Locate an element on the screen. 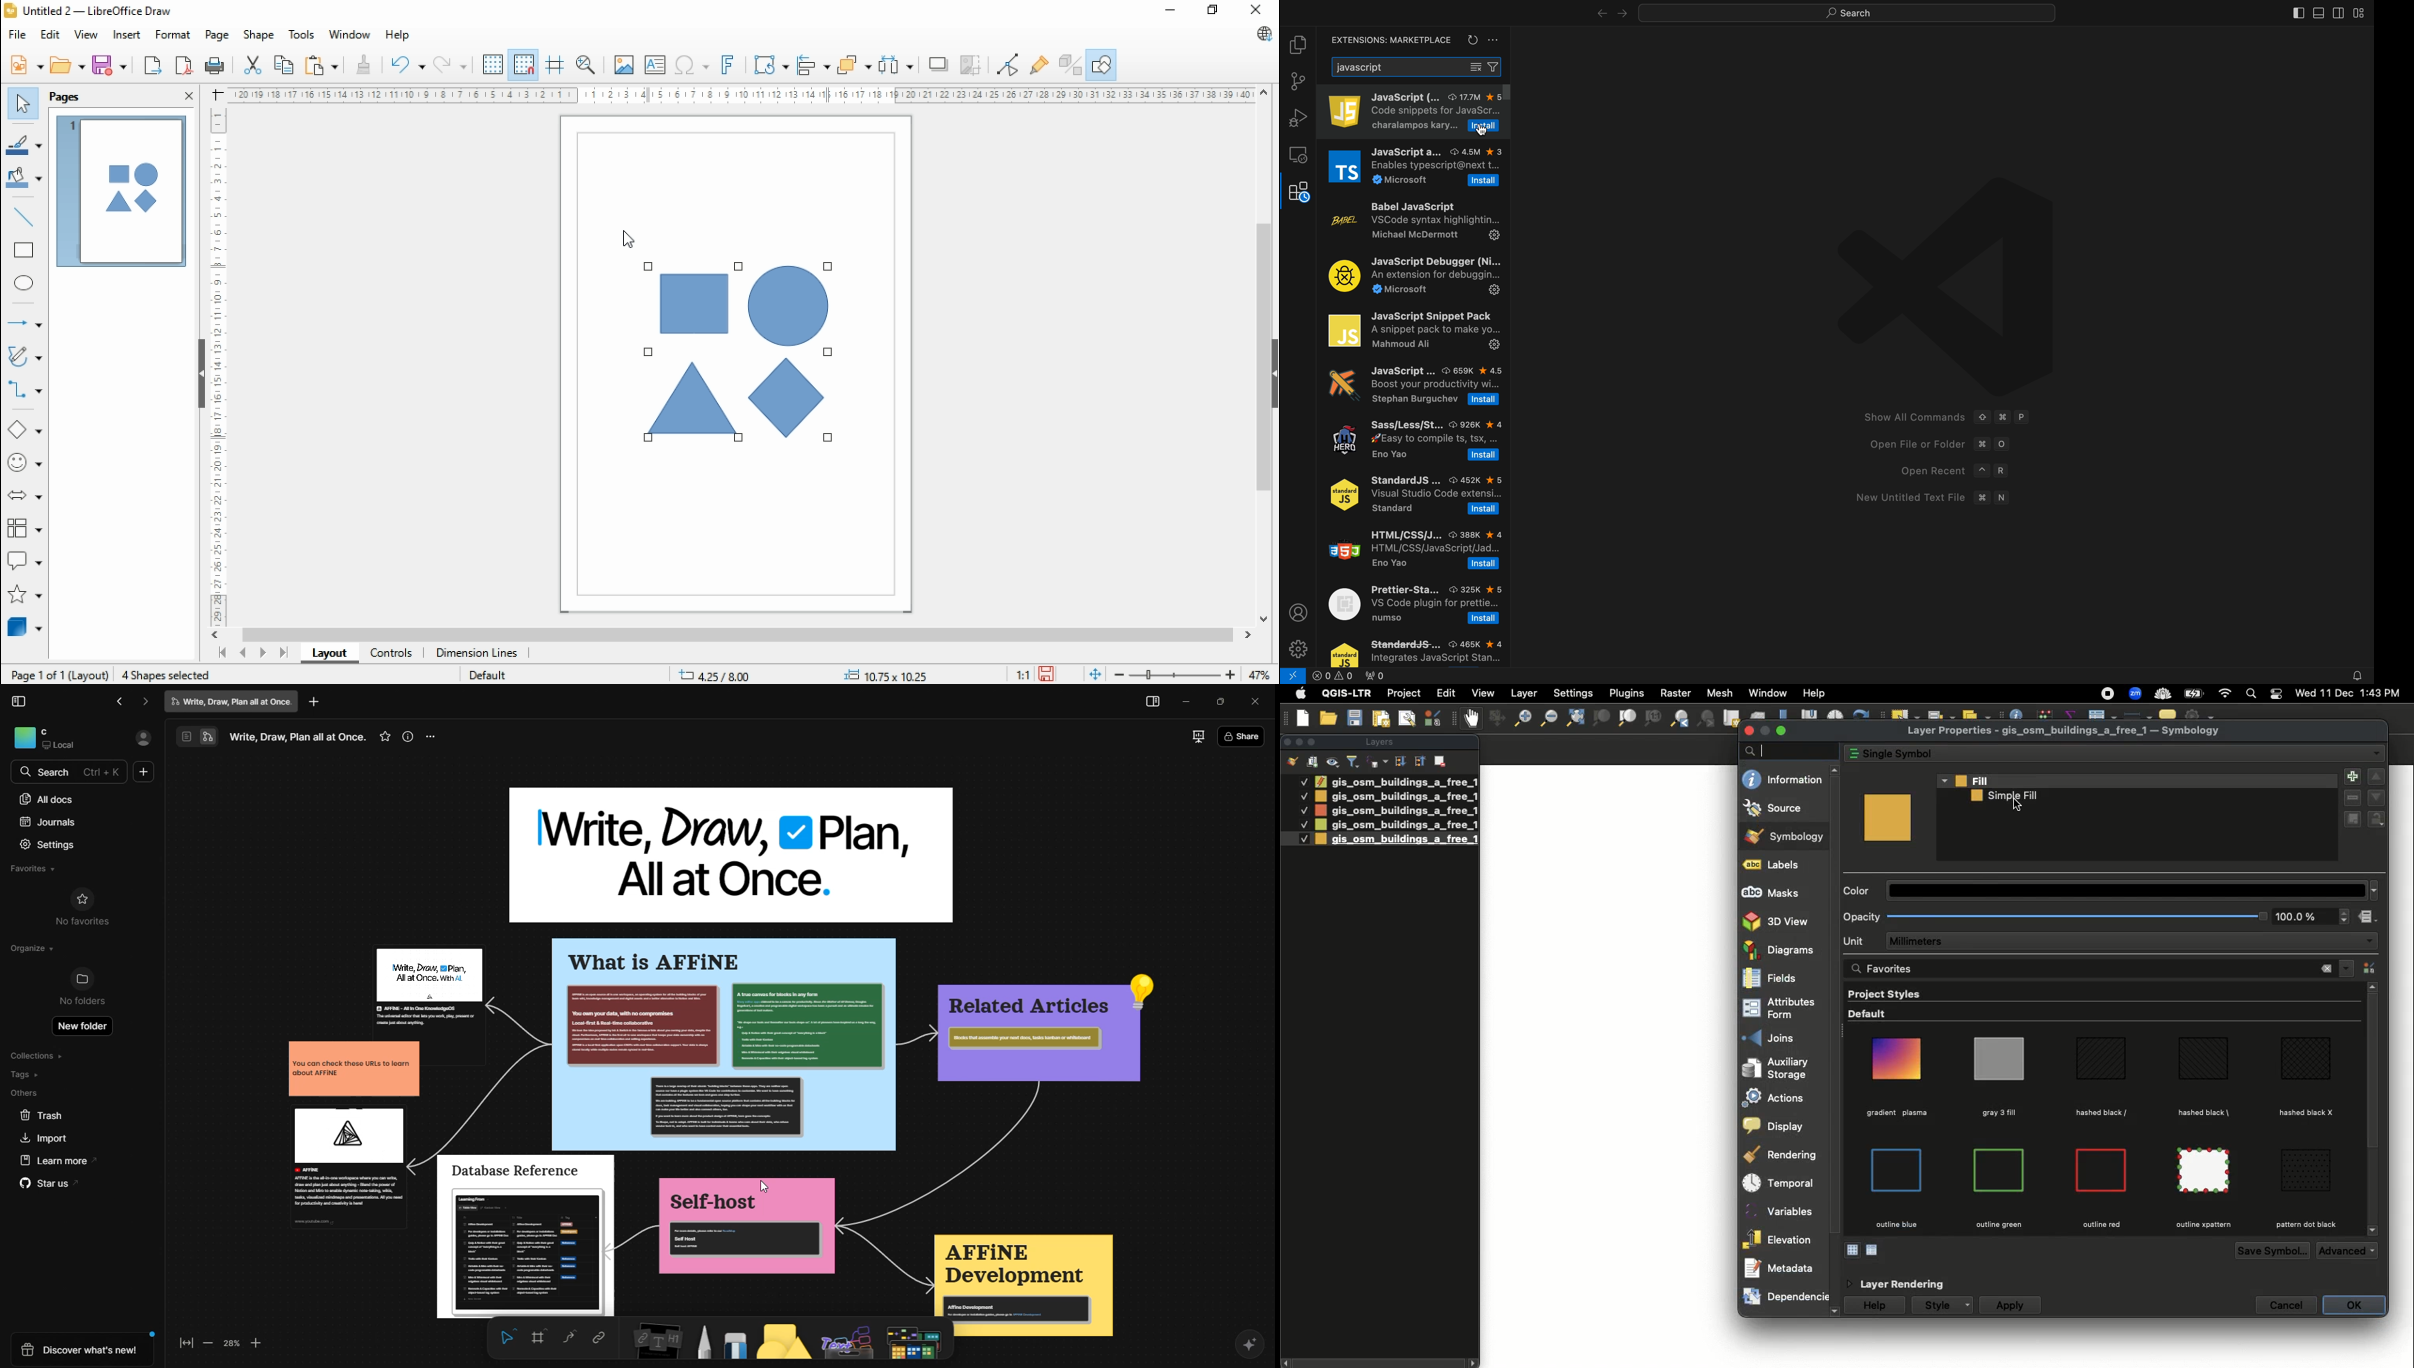 This screenshot has width=2436, height=1372. simple shapes is located at coordinates (26, 428).